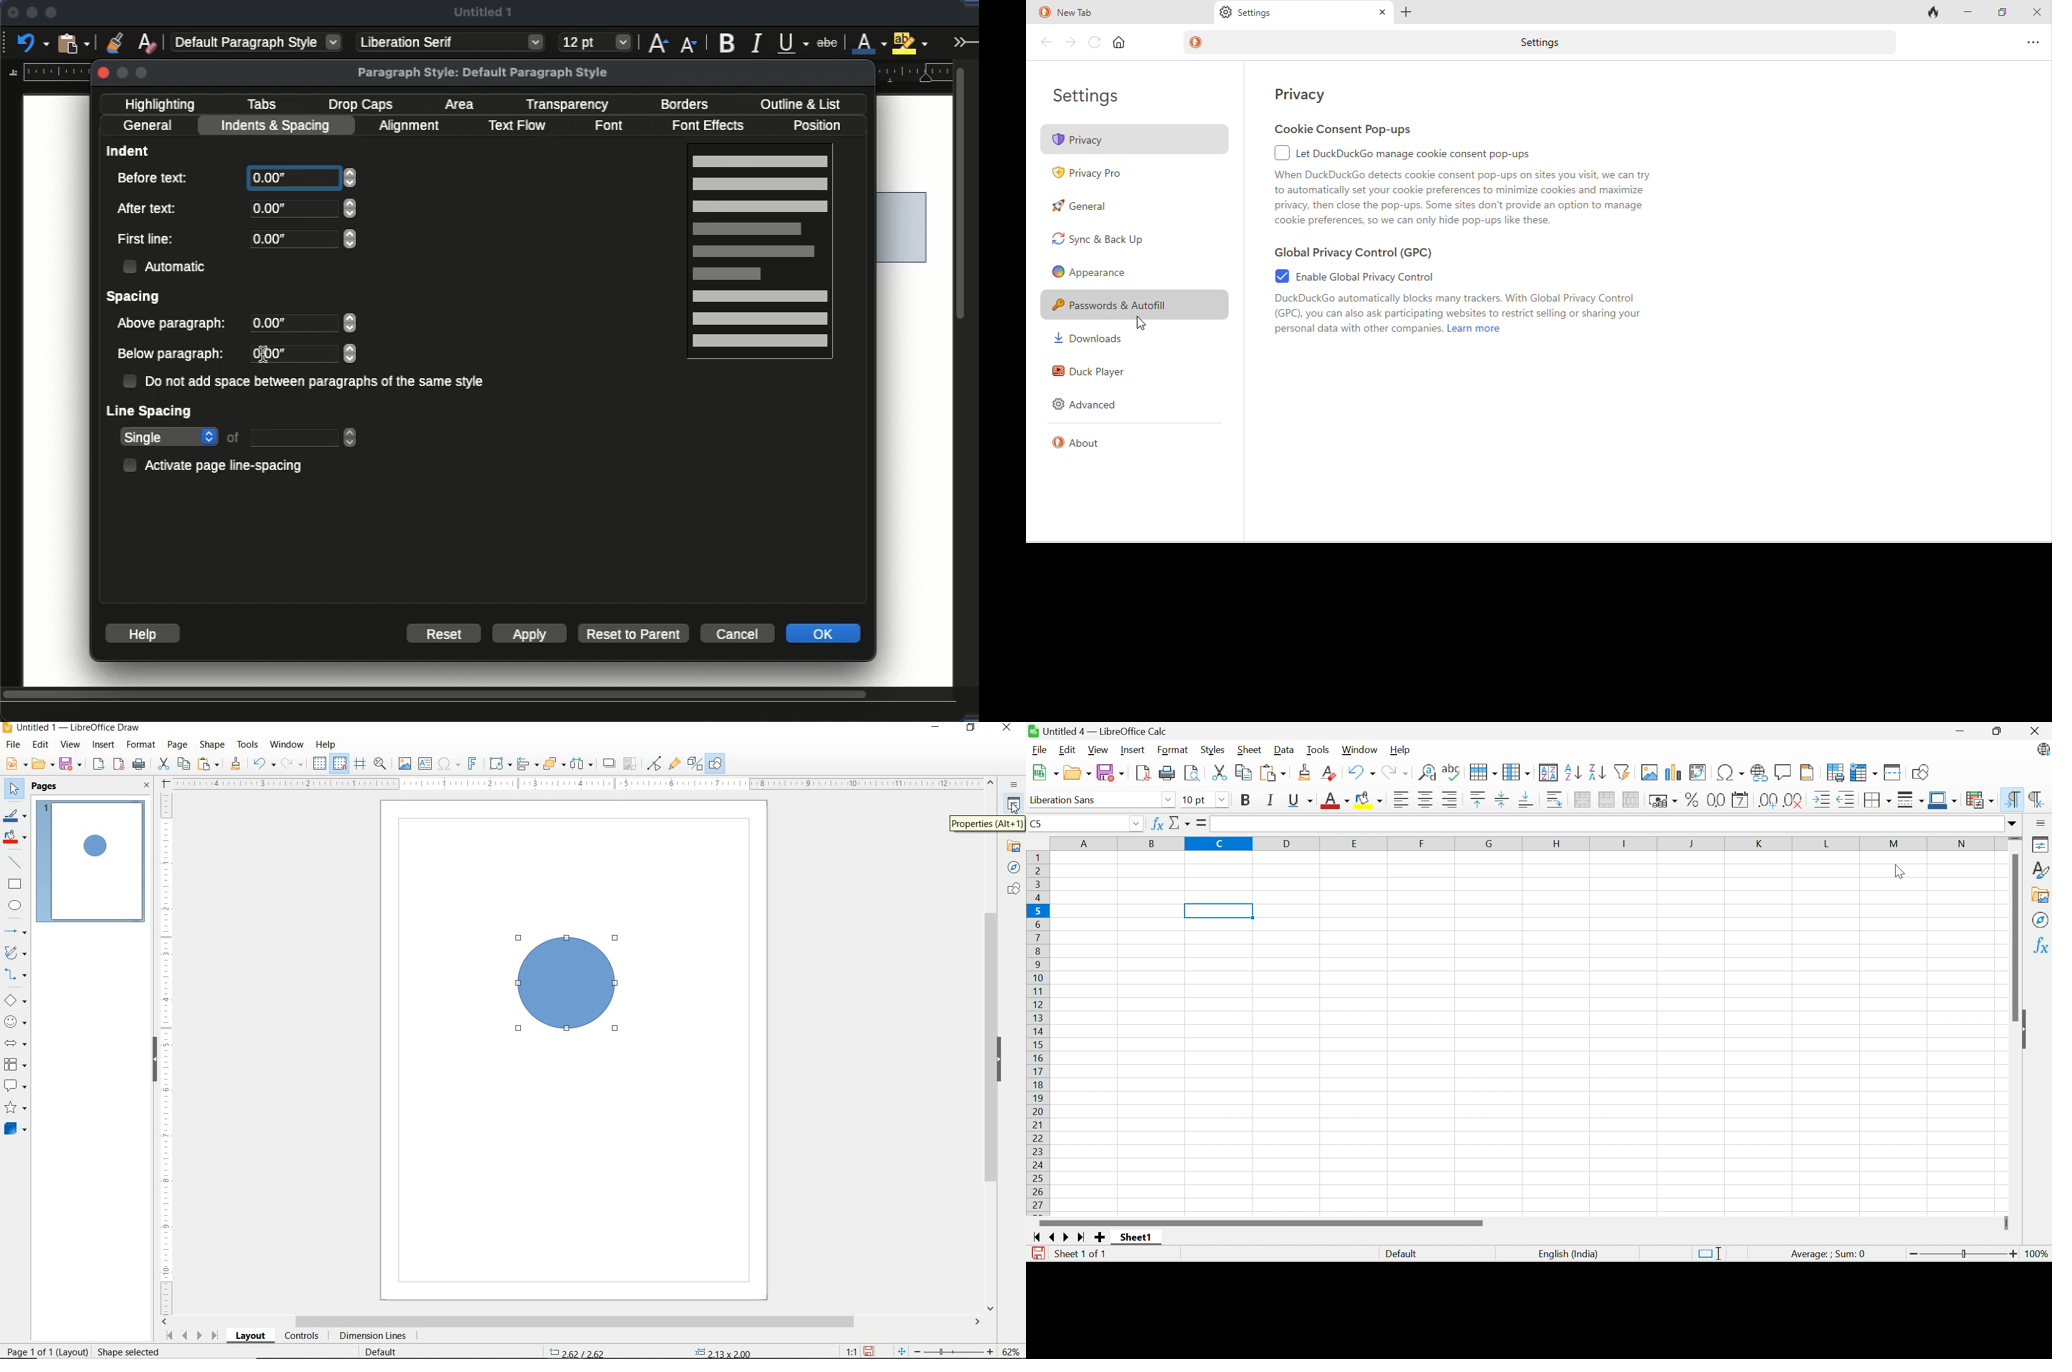 This screenshot has width=2072, height=1372. Describe the element at coordinates (1362, 129) in the screenshot. I see `cookie consent pop ups` at that location.